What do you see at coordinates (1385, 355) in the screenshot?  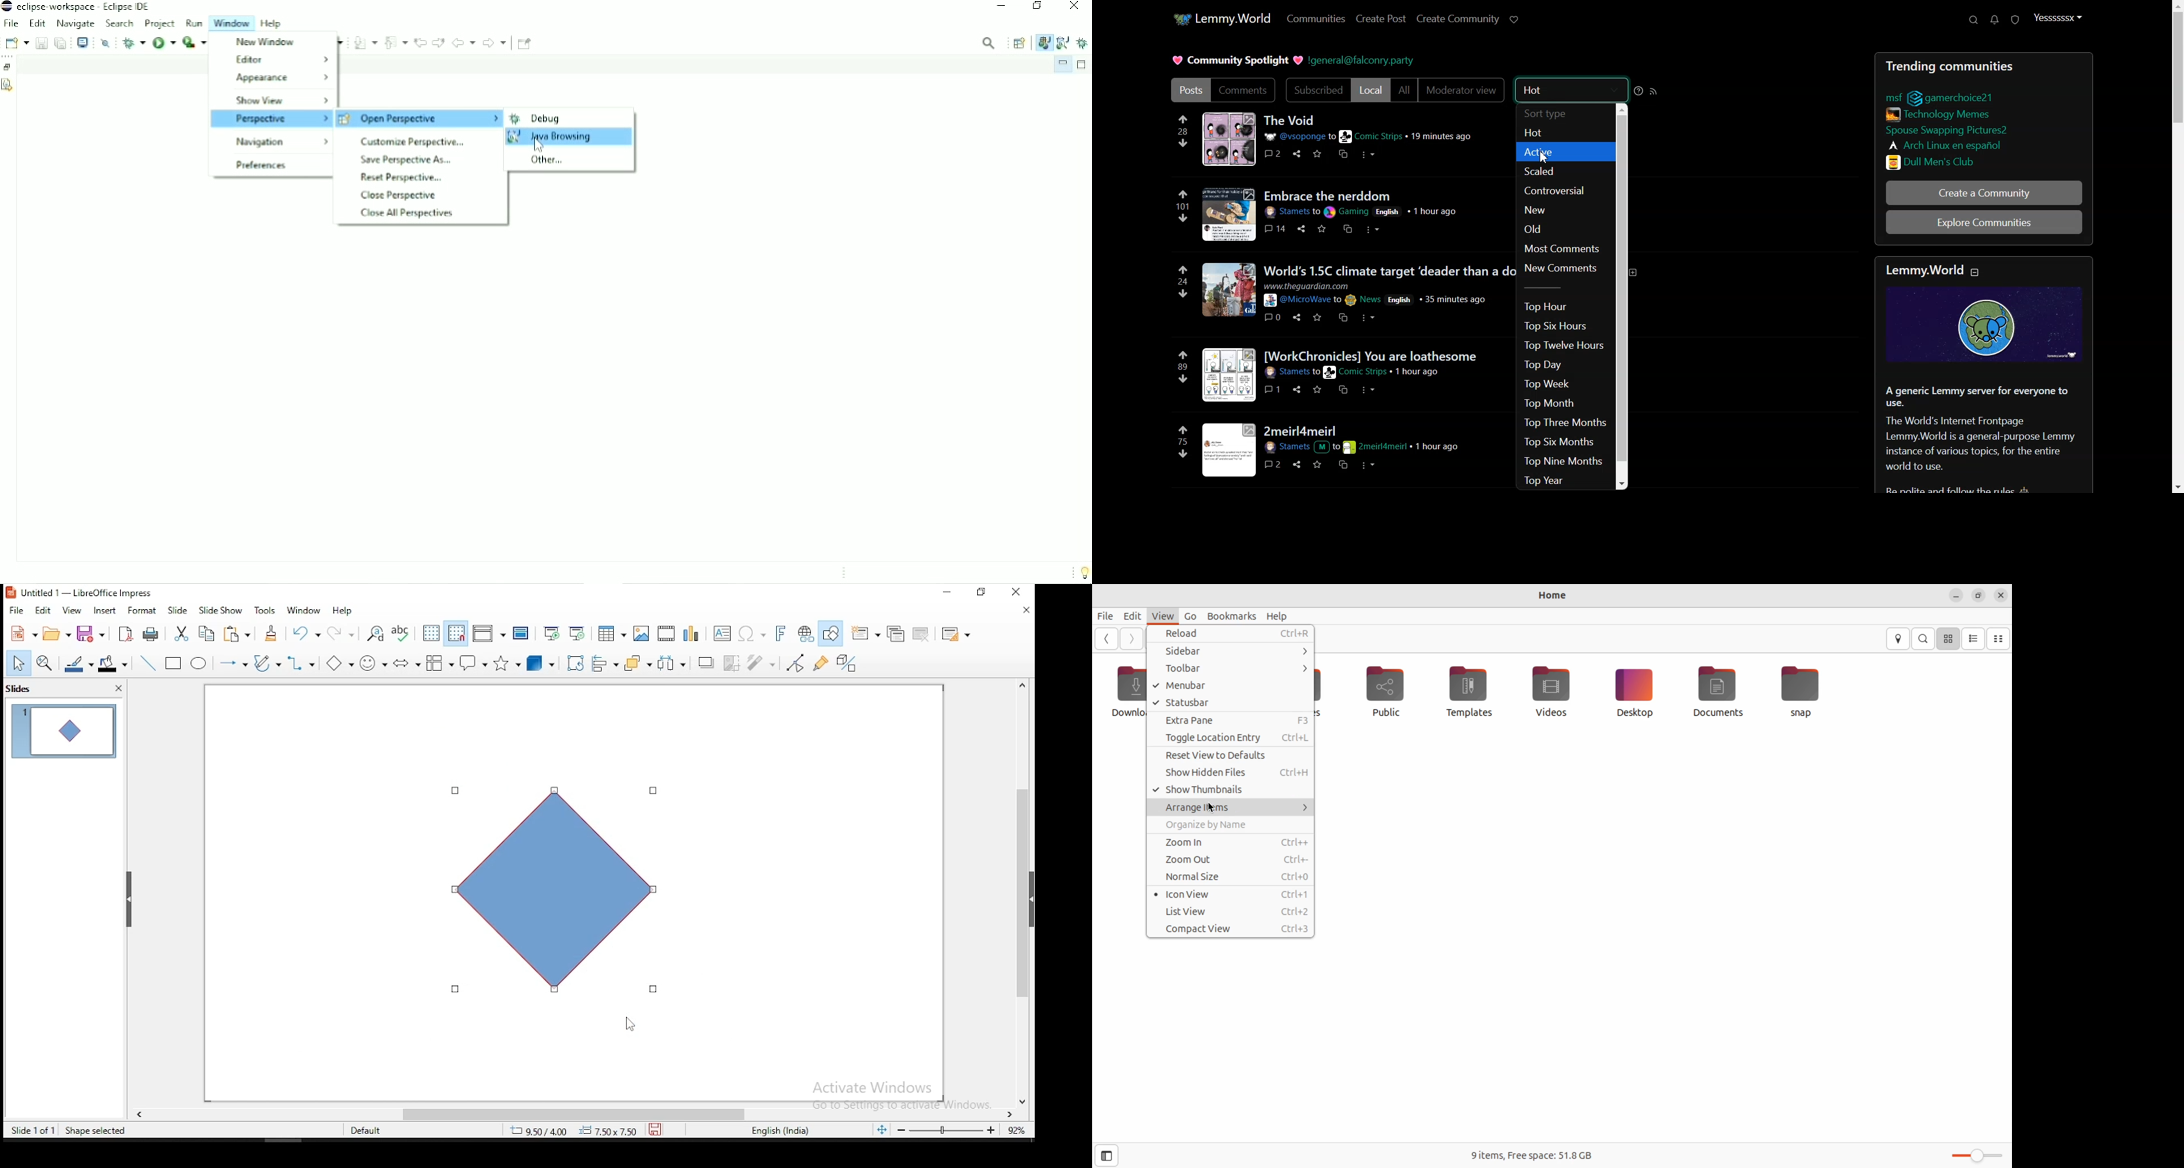 I see `post` at bounding box center [1385, 355].